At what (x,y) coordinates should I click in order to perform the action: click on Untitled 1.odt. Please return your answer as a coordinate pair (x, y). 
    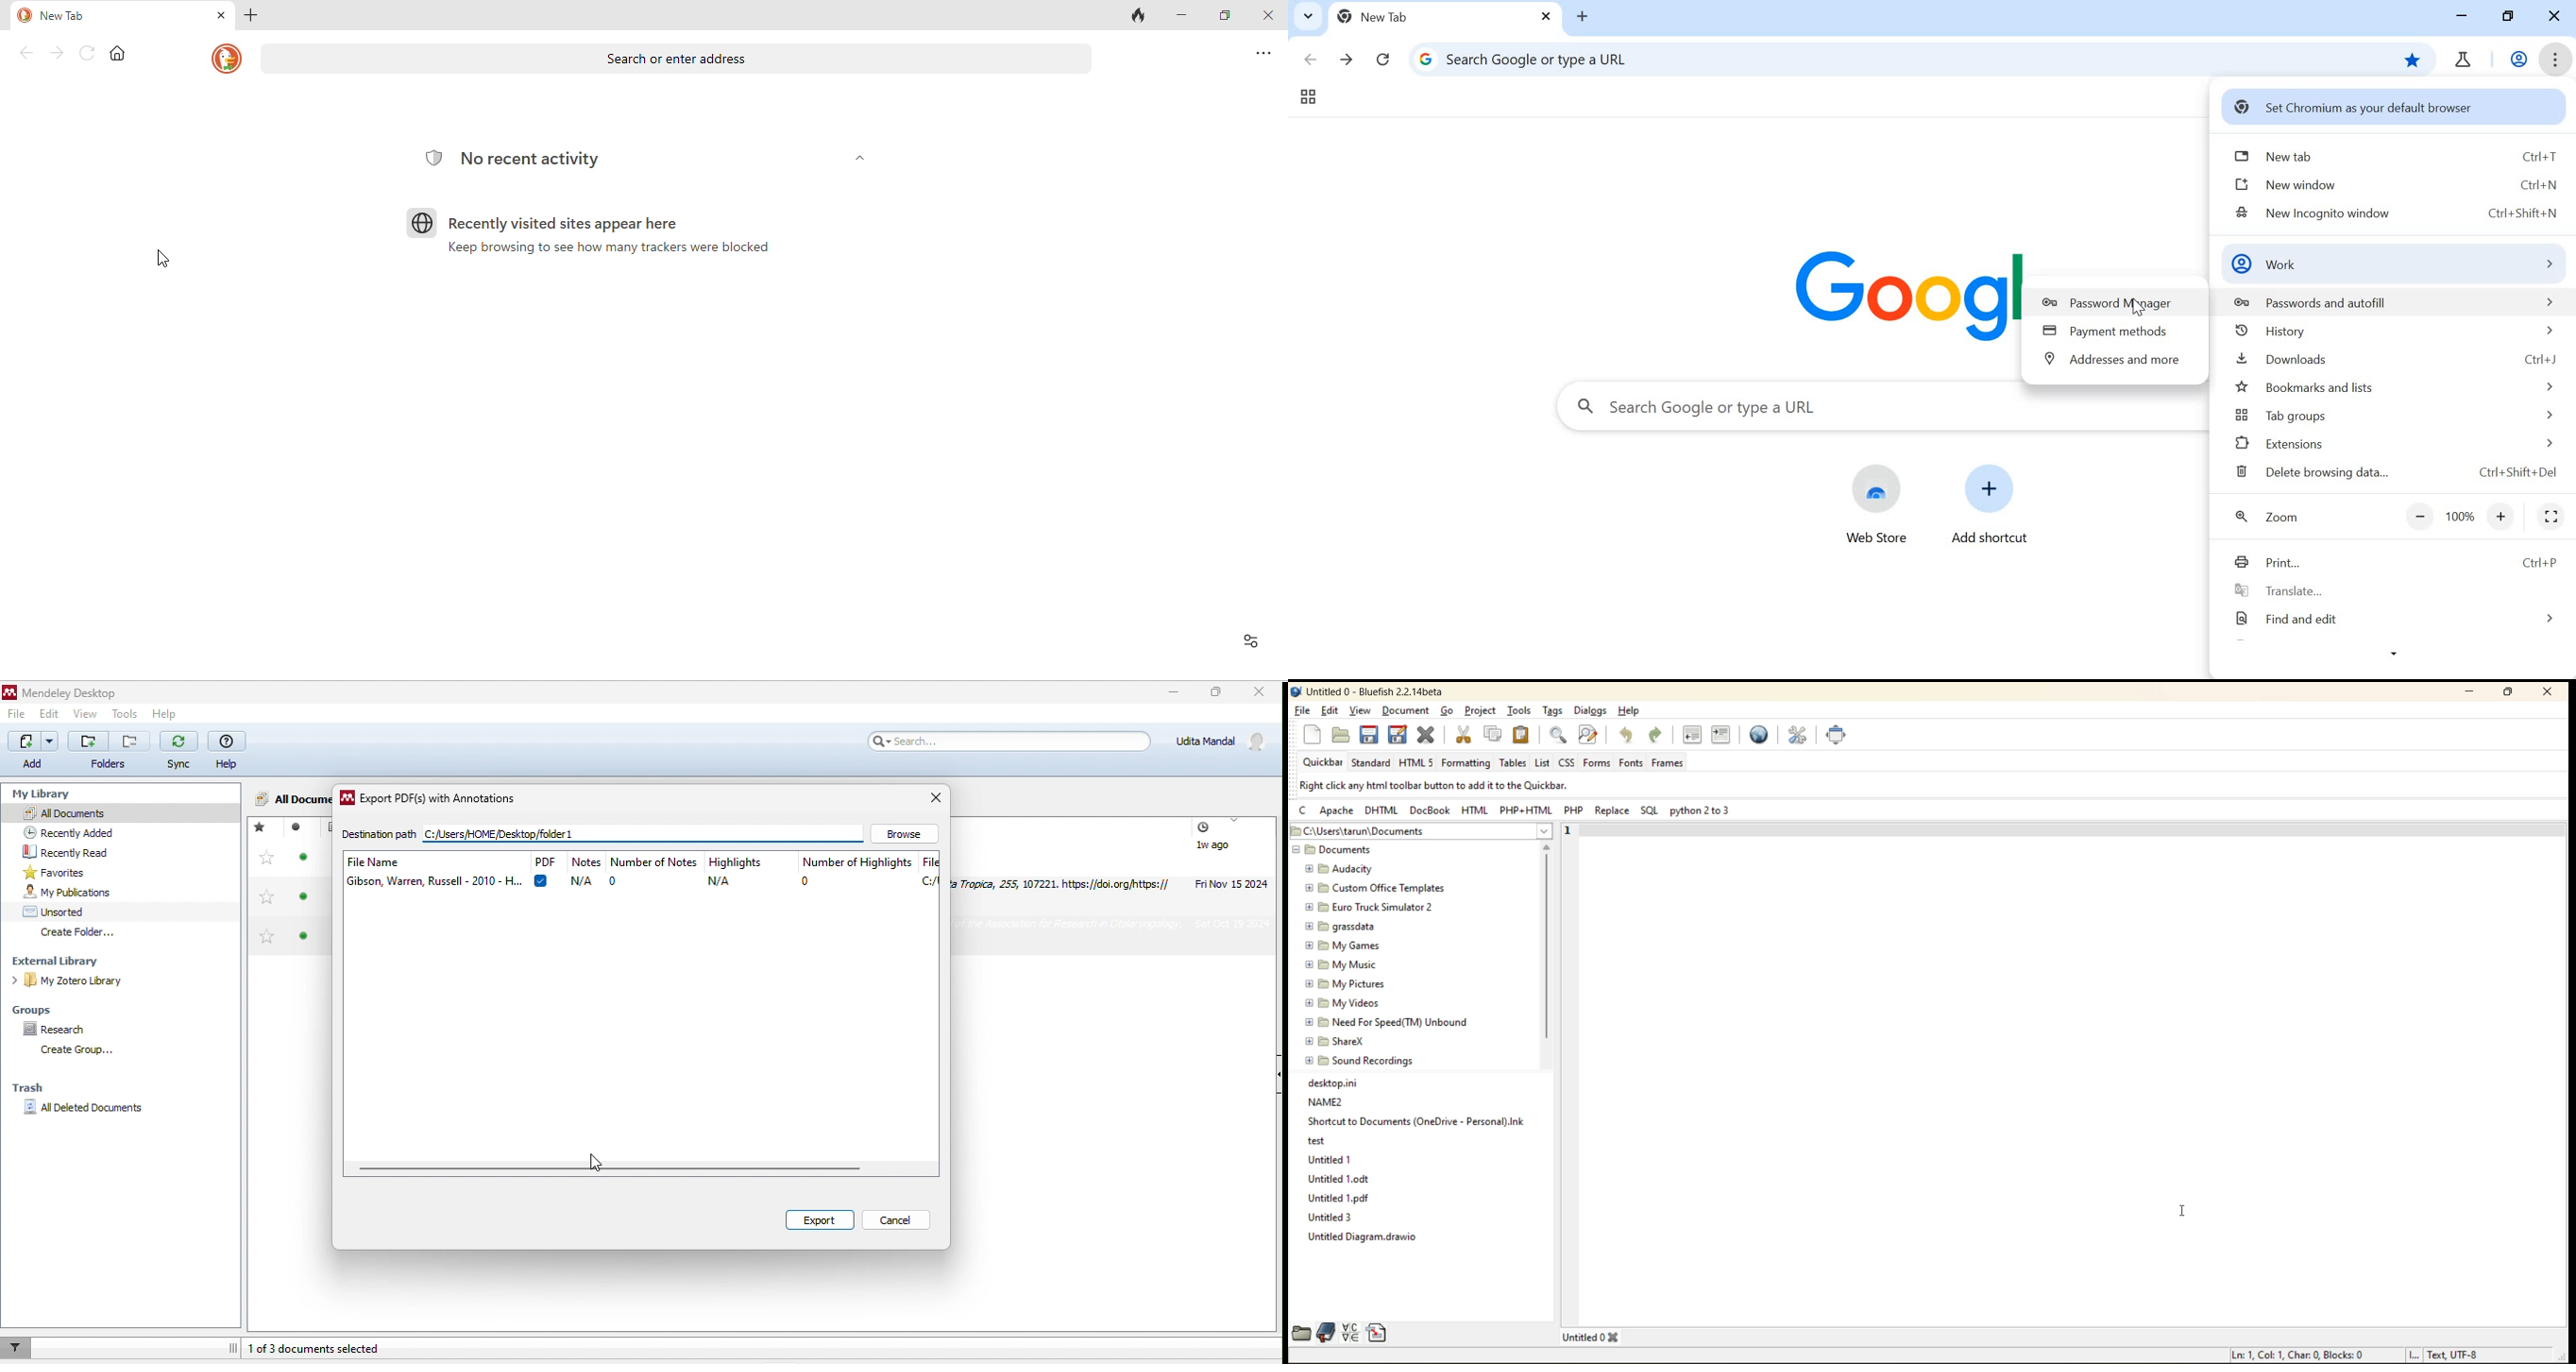
    Looking at the image, I should click on (1336, 1179).